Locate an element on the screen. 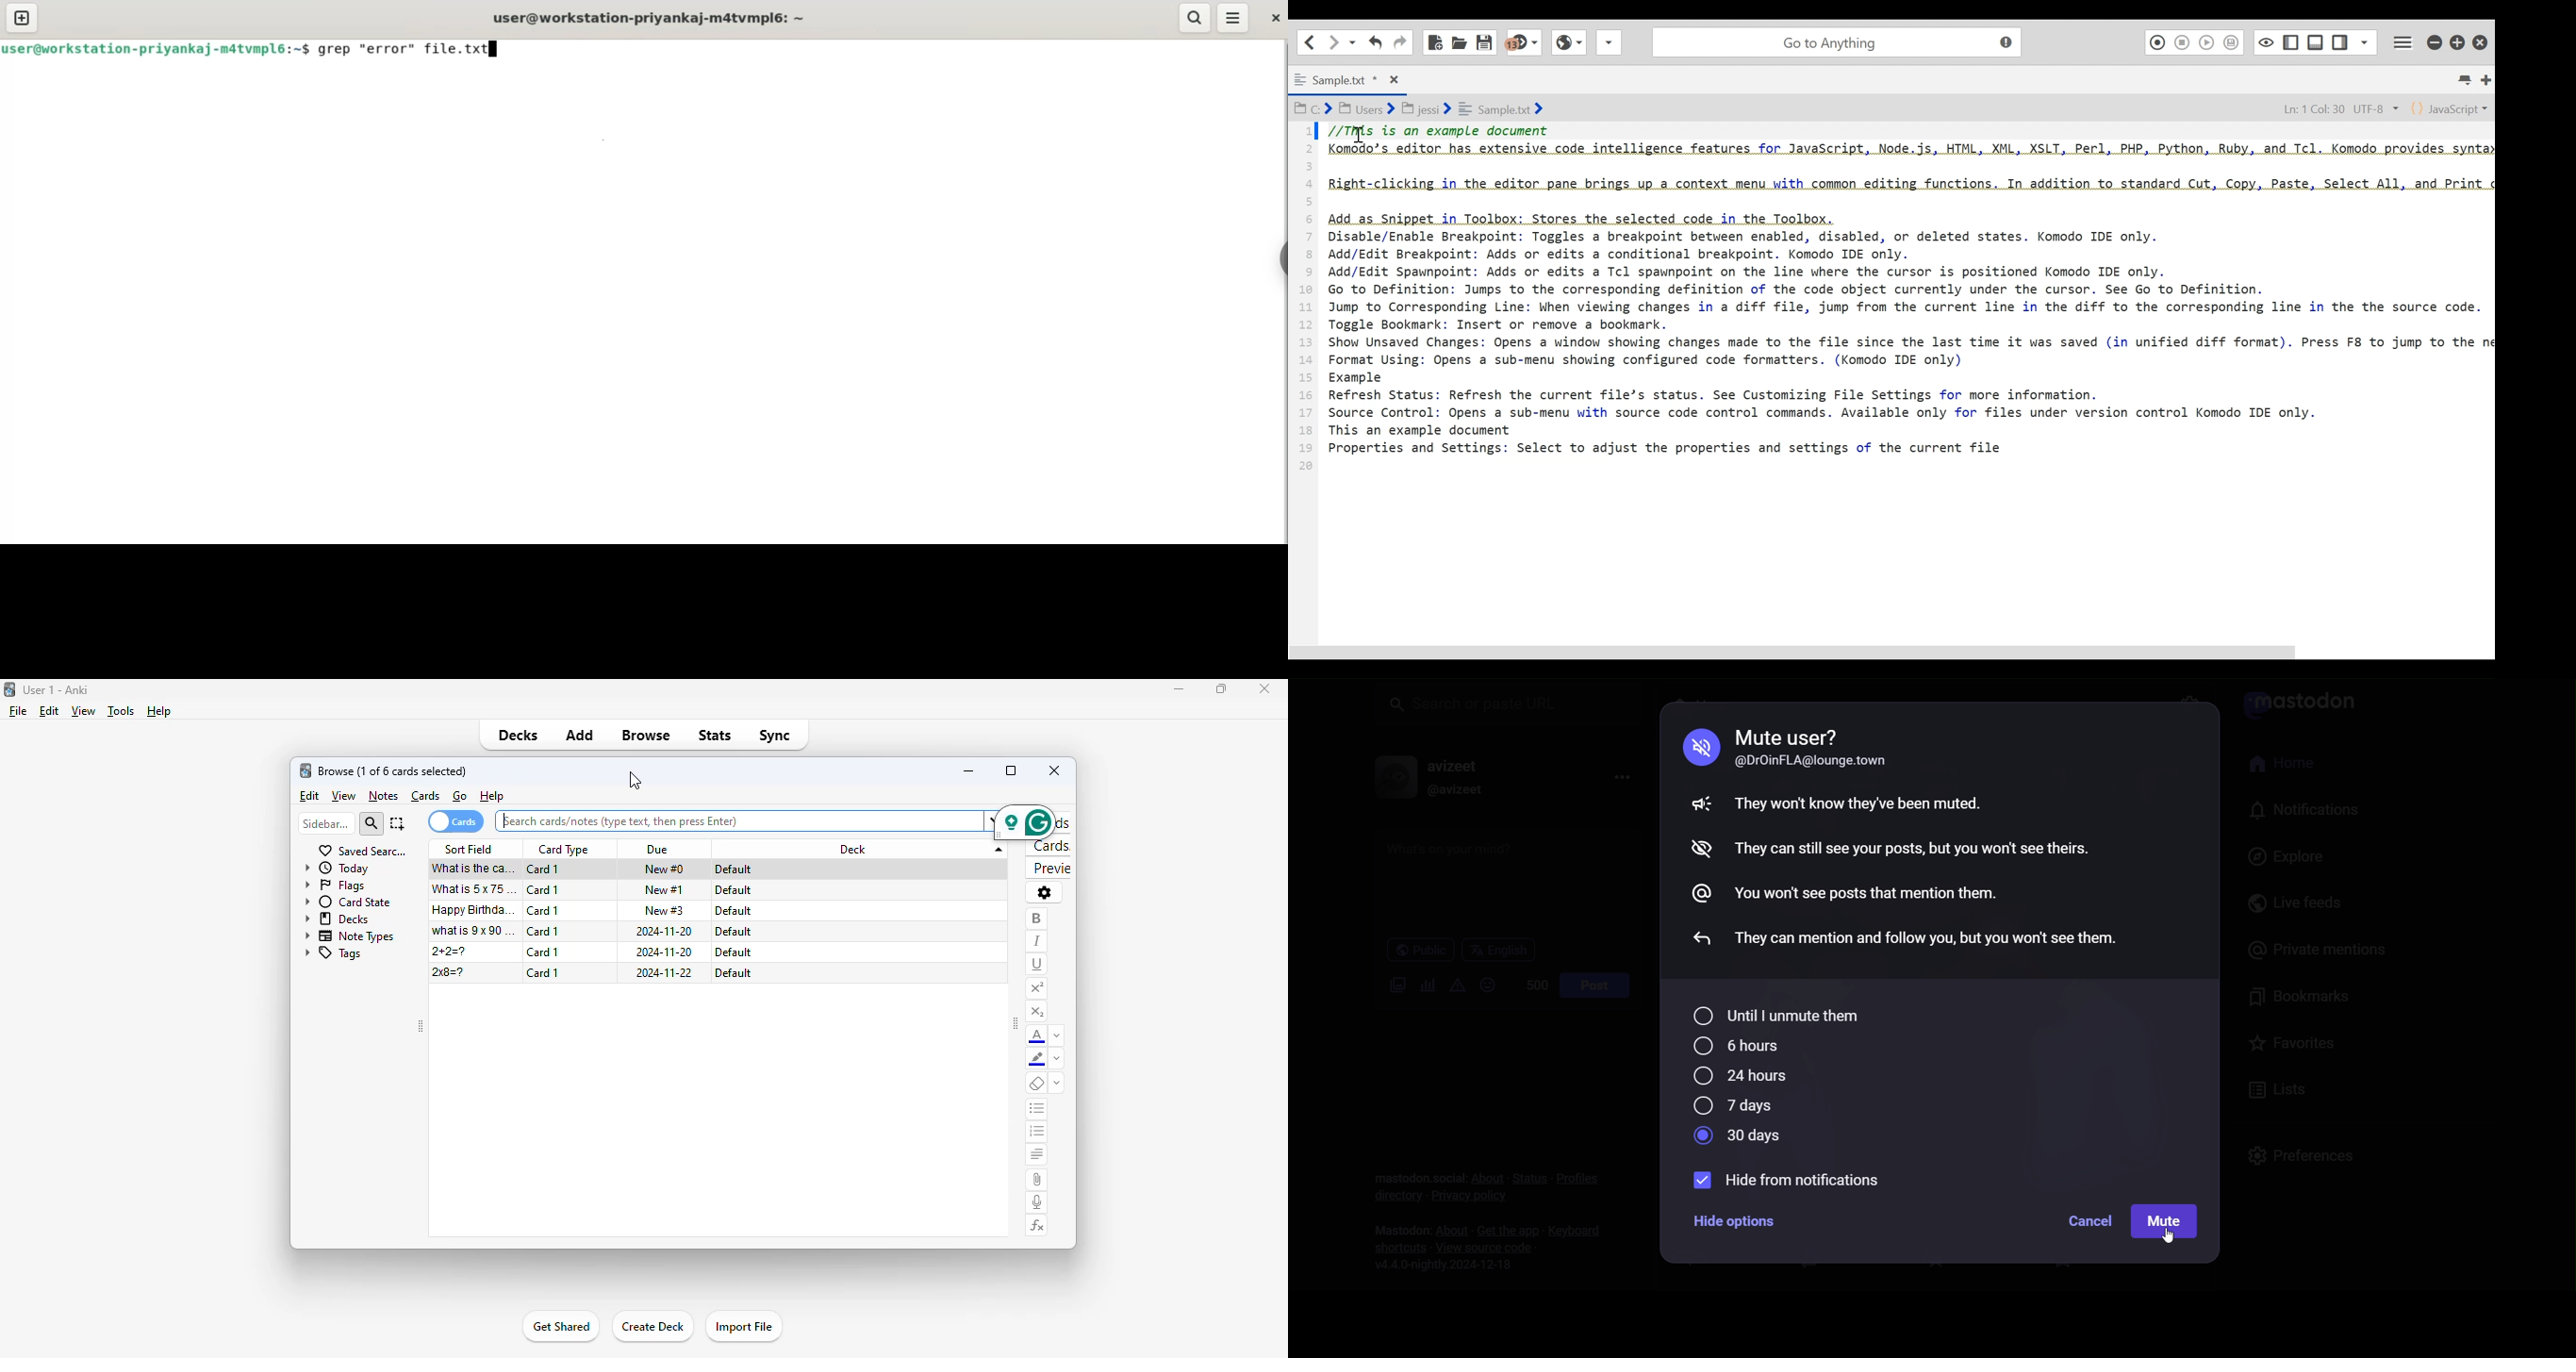 This screenshot has height=1372, width=2576. card 1 is located at coordinates (544, 952).